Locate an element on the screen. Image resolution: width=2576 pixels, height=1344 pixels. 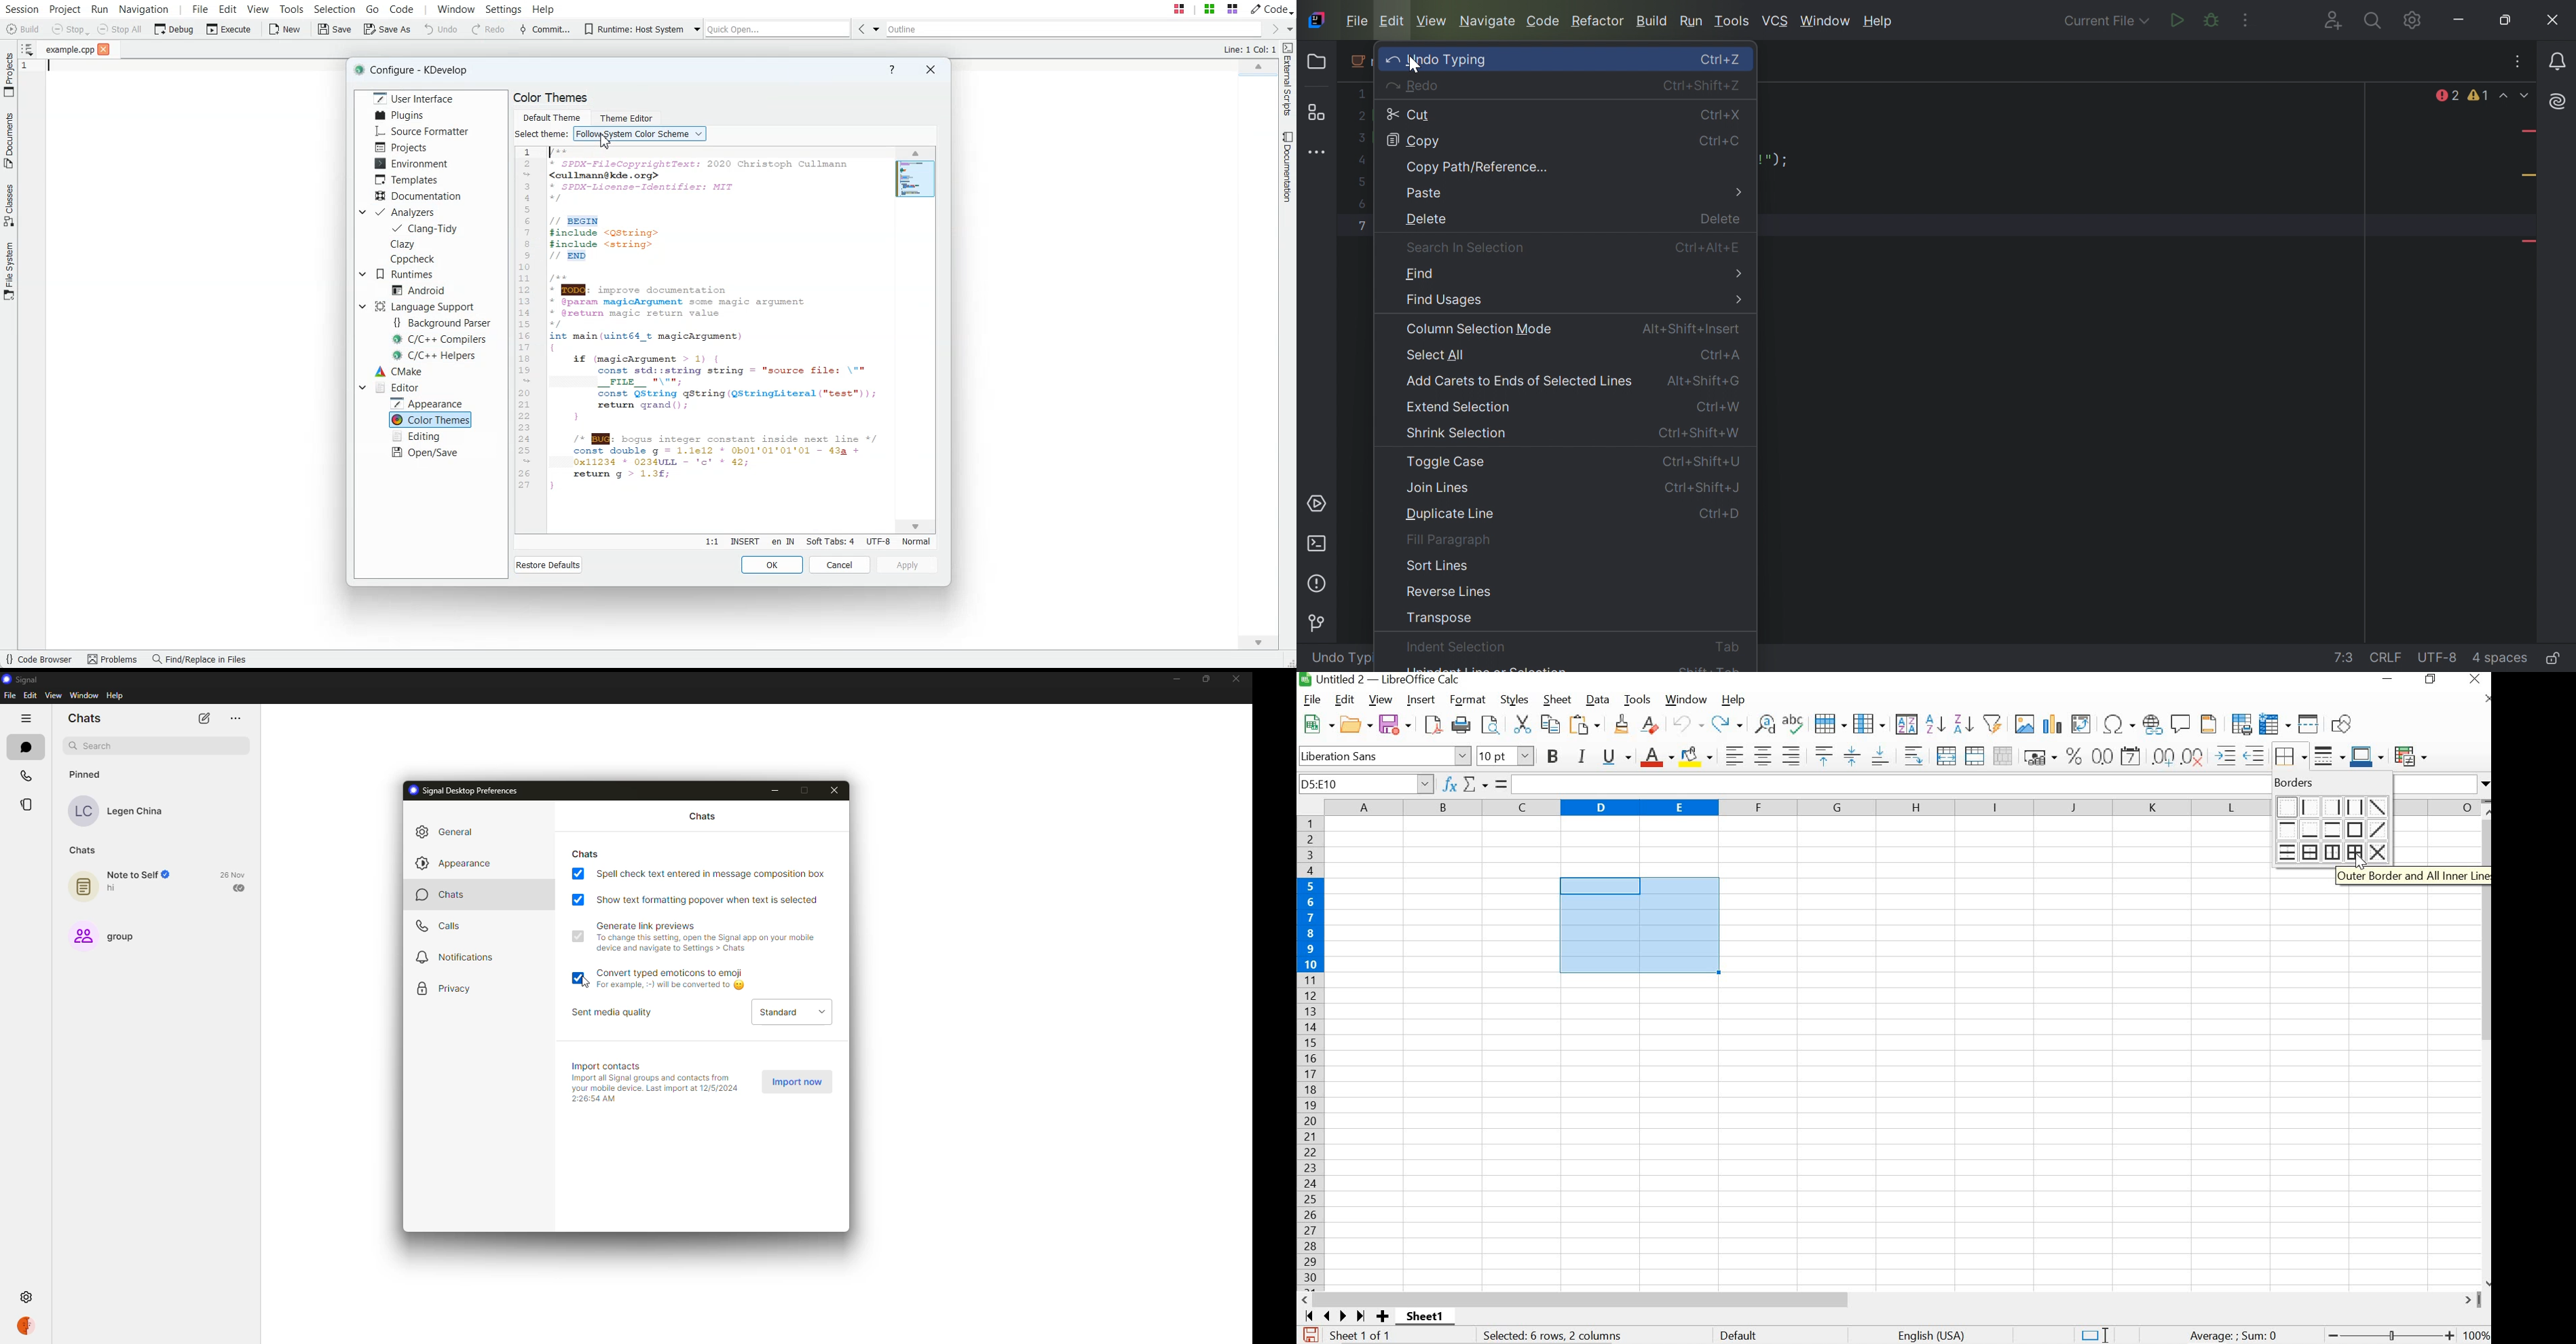
UNDO is located at coordinates (1687, 724).